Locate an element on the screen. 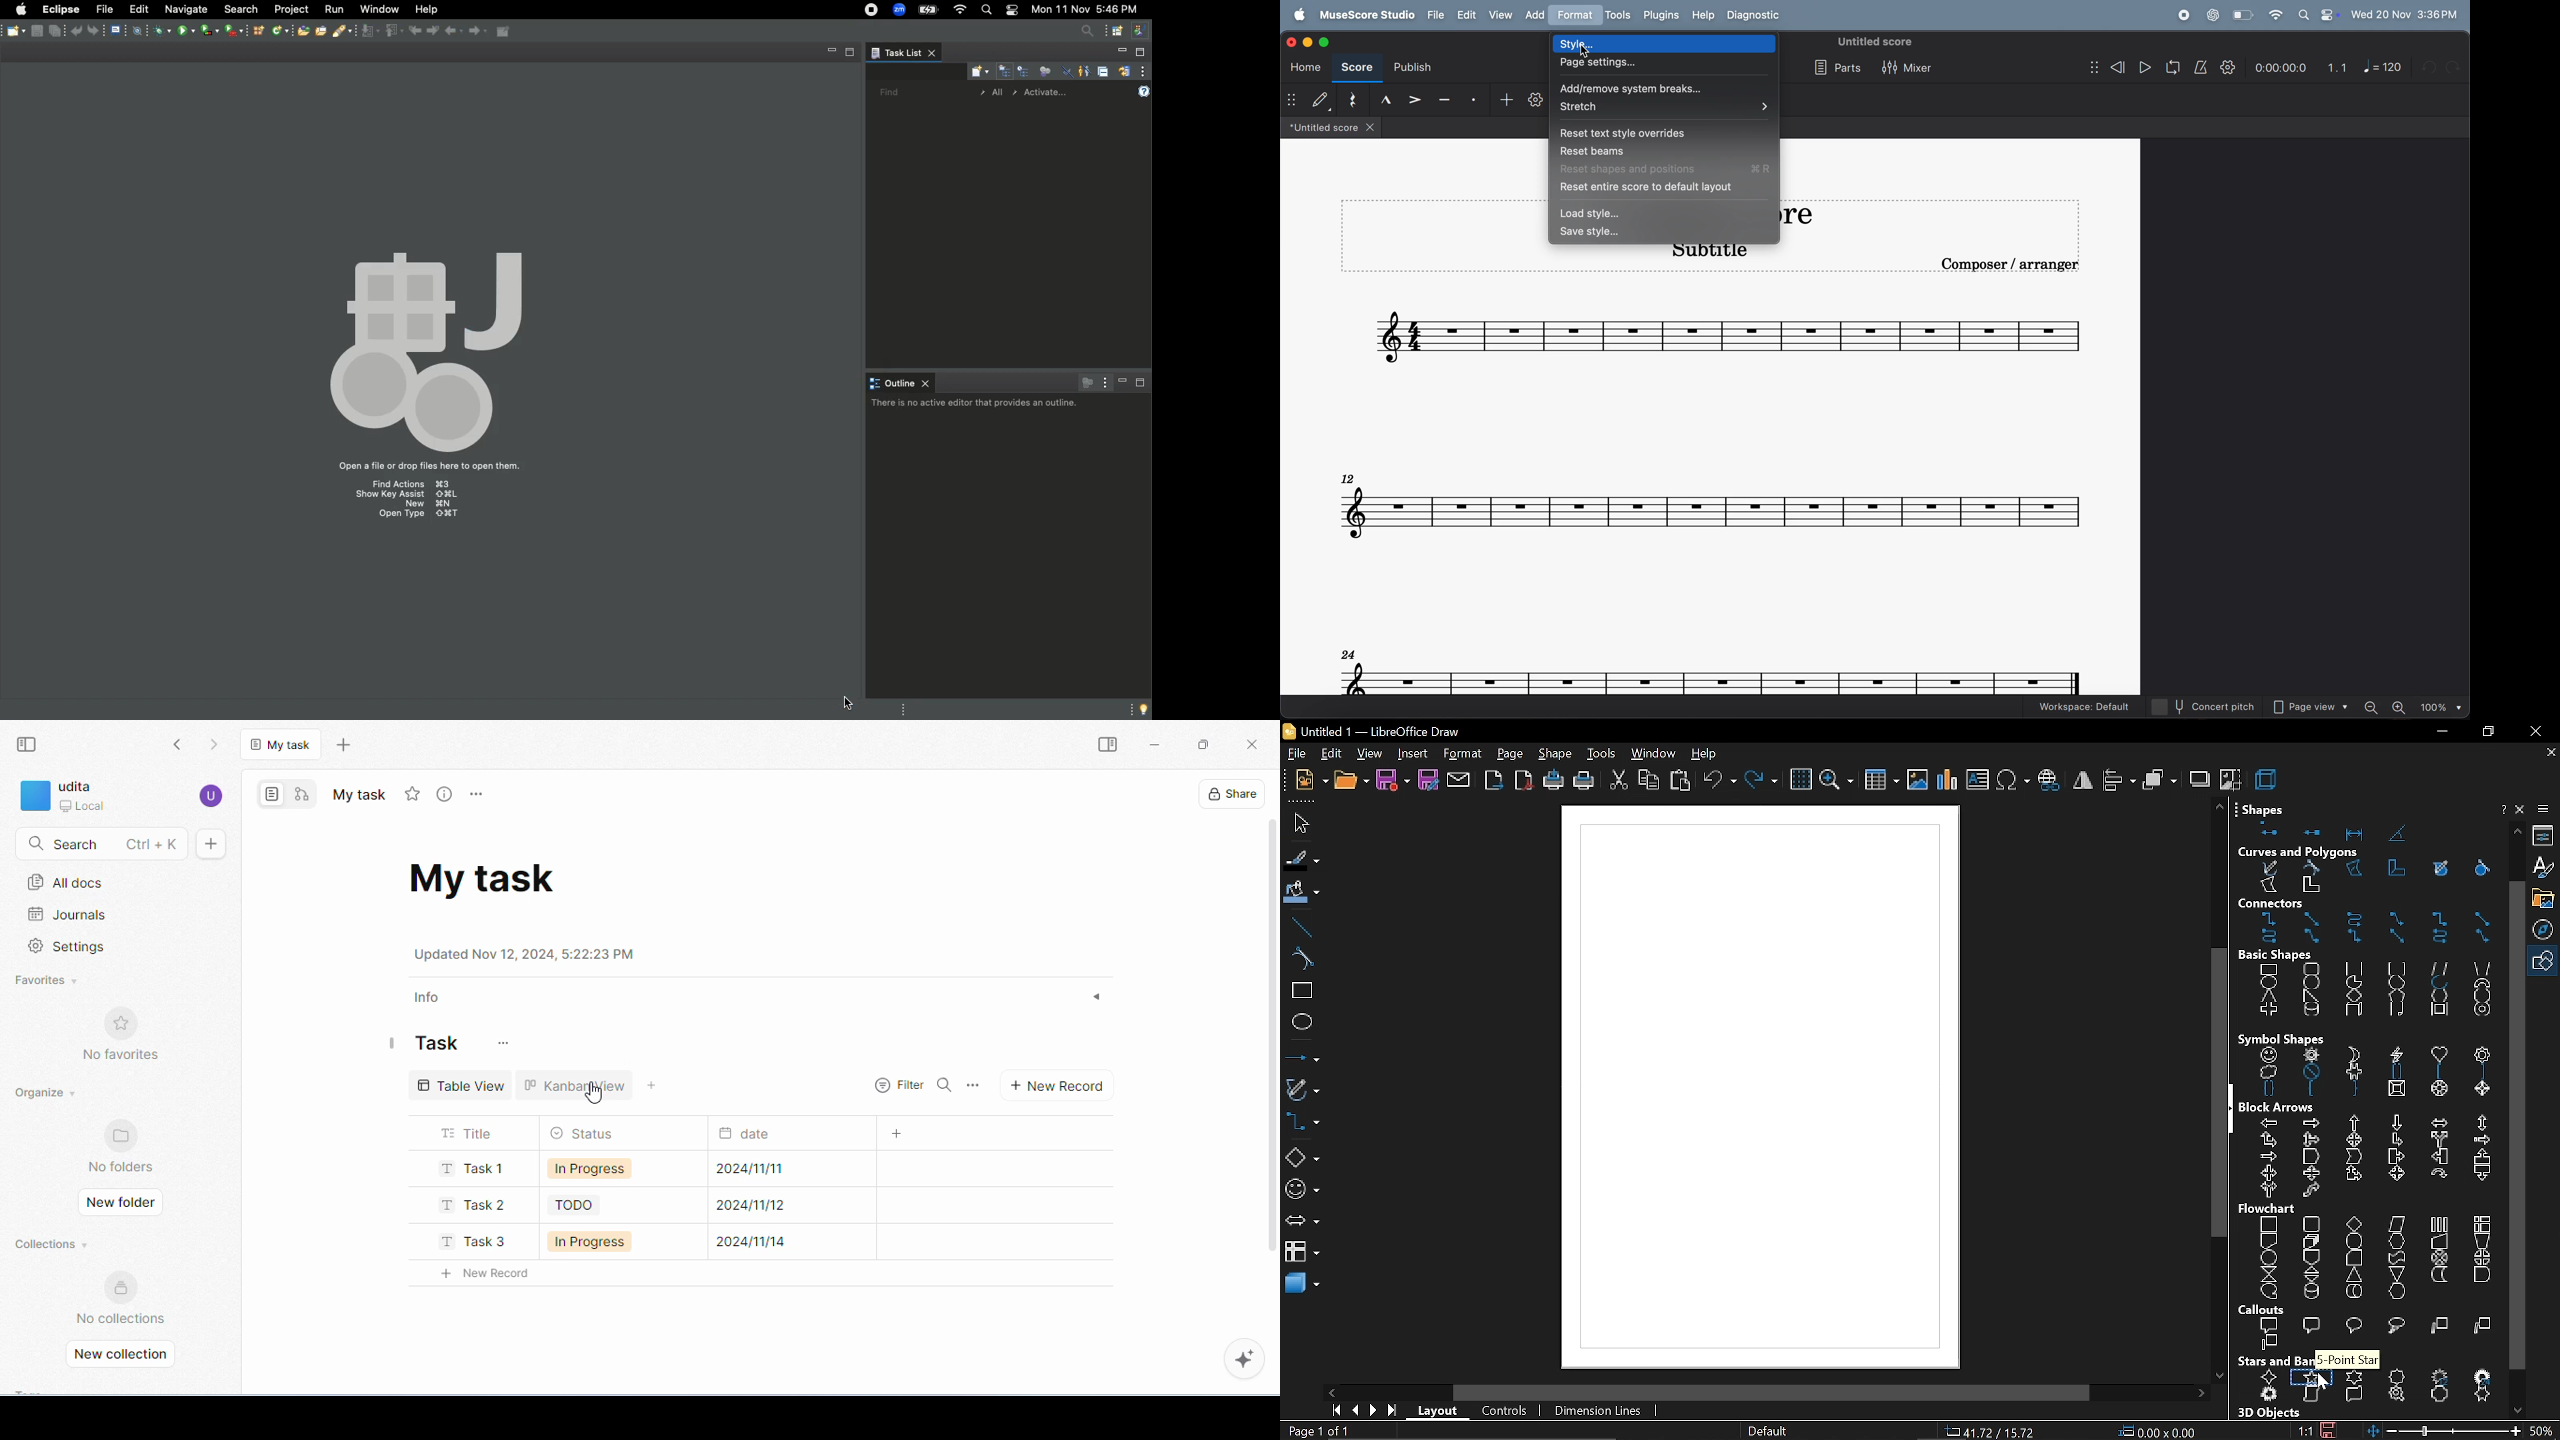 Image resolution: width=2576 pixels, height=1456 pixels. ellipse is located at coordinates (1301, 1025).